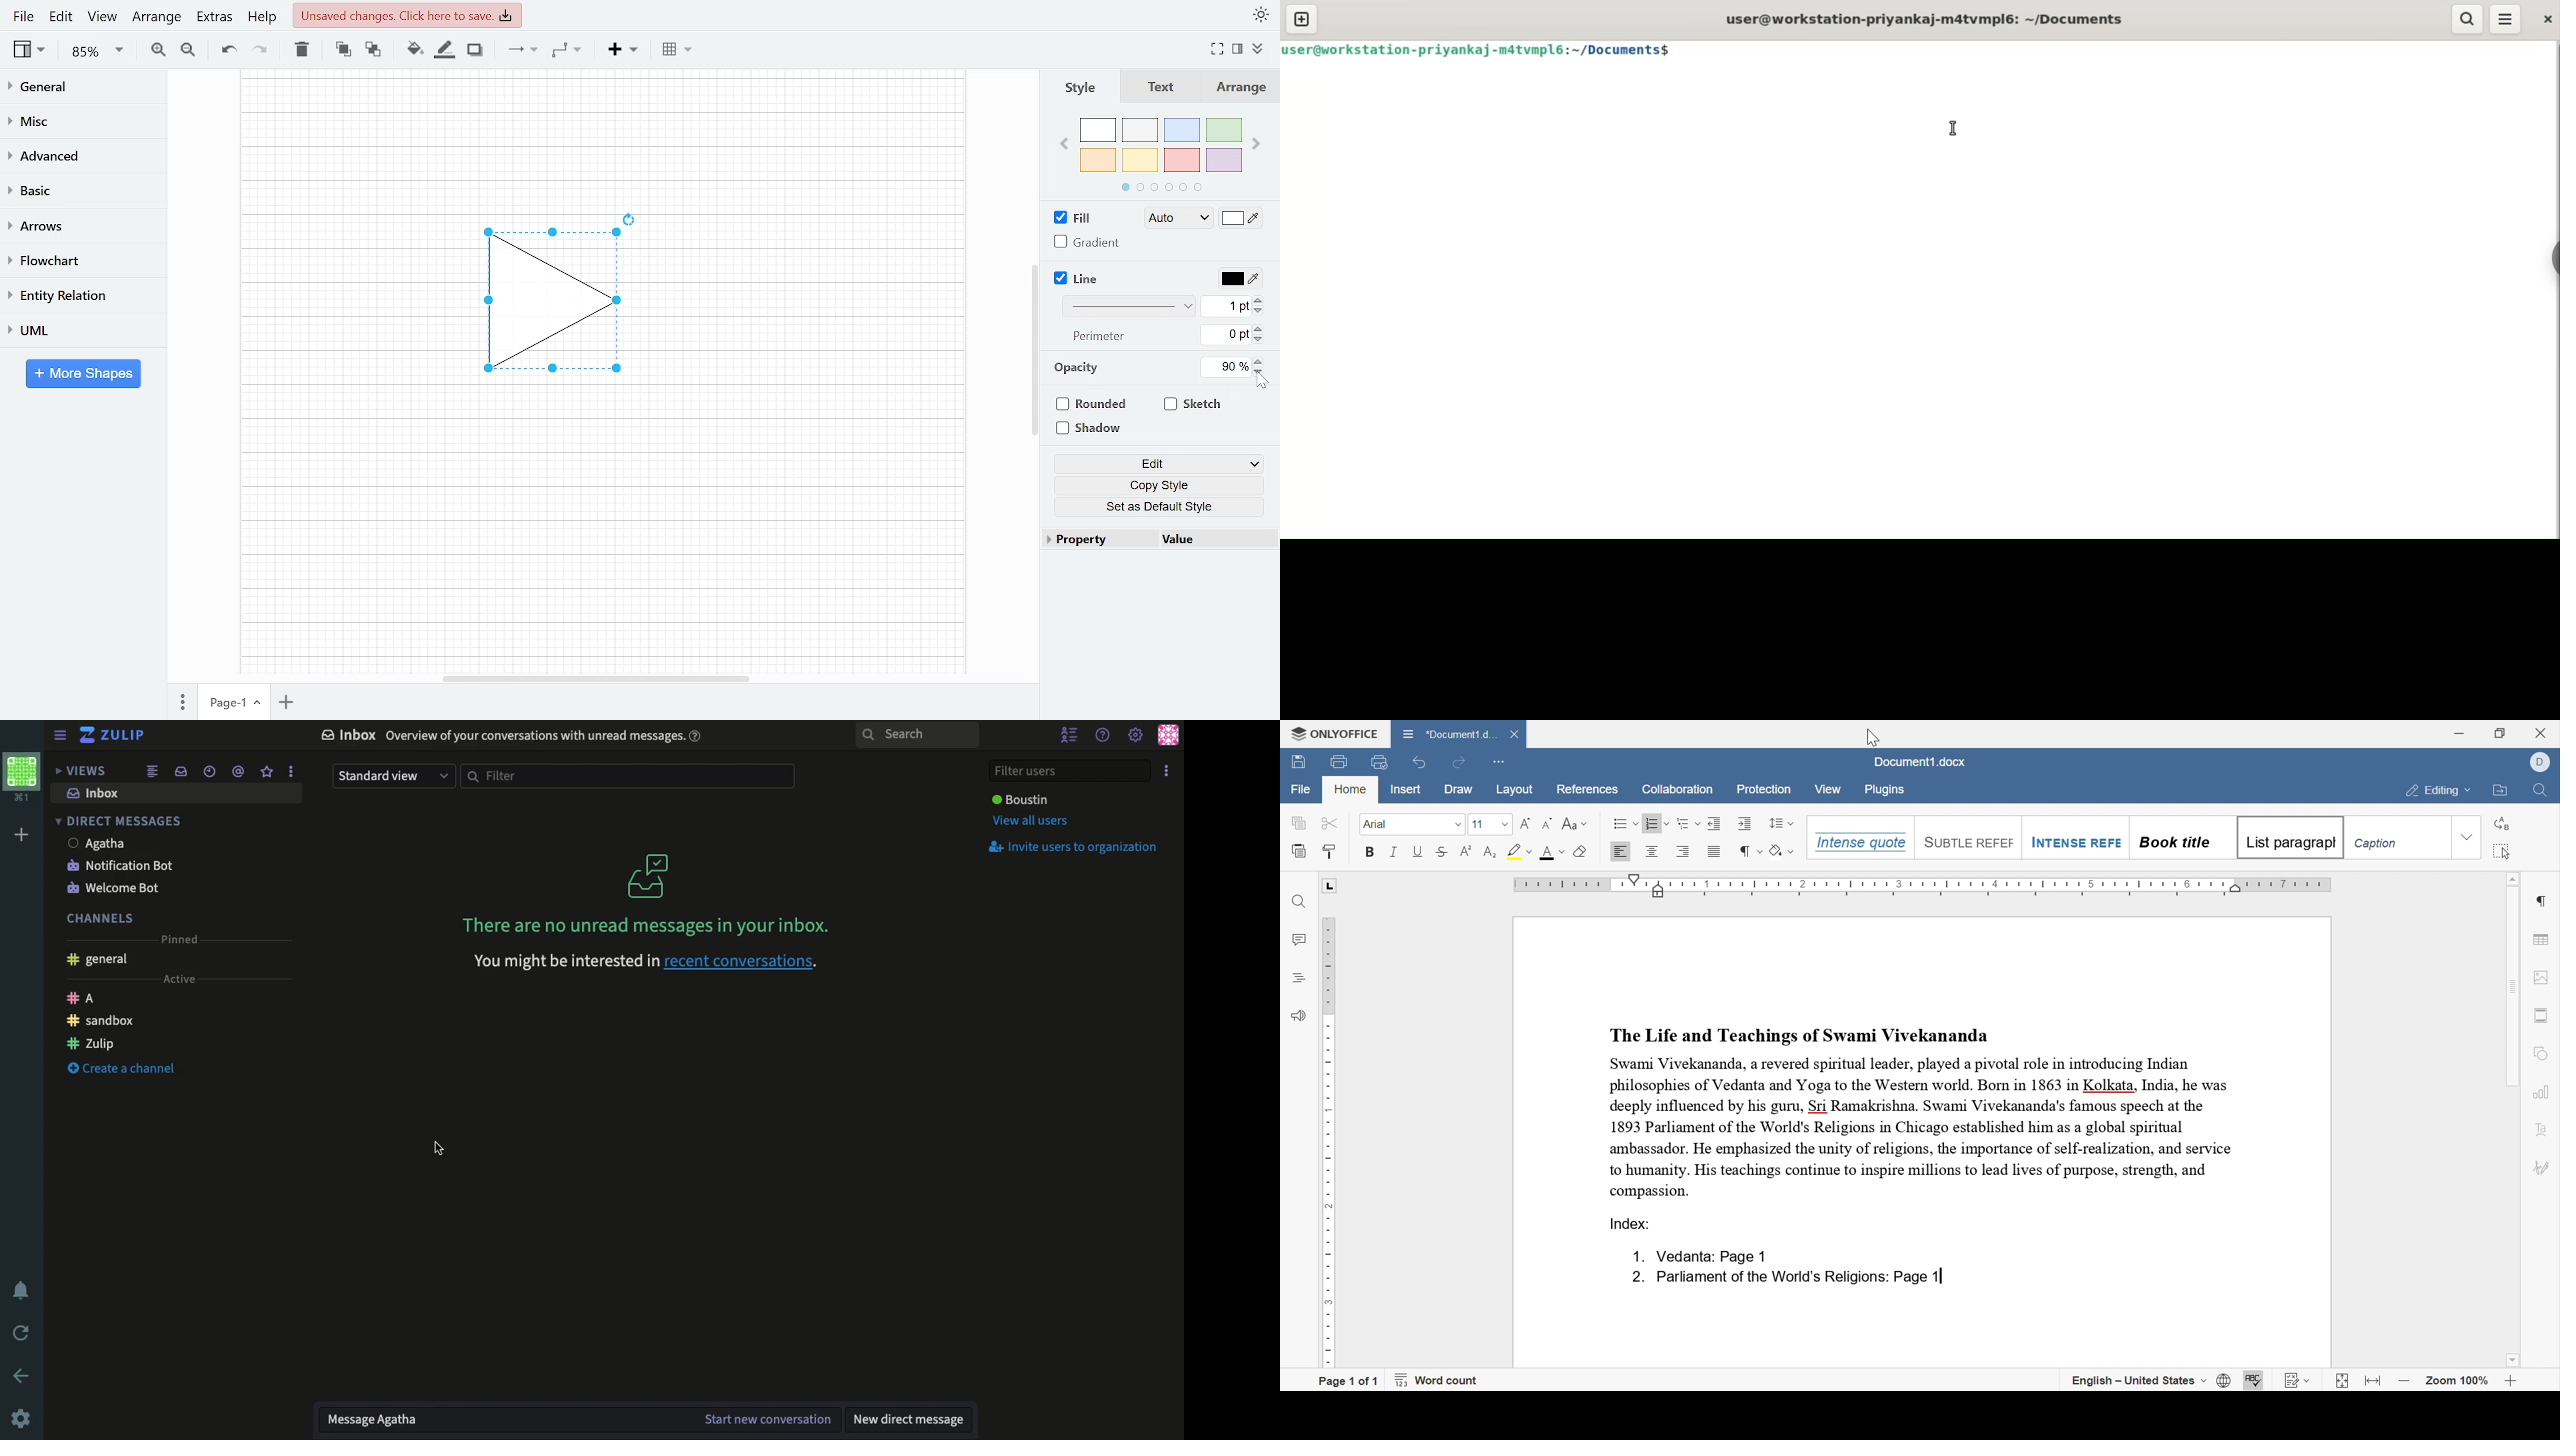  I want to click on new tab, so click(1302, 19).